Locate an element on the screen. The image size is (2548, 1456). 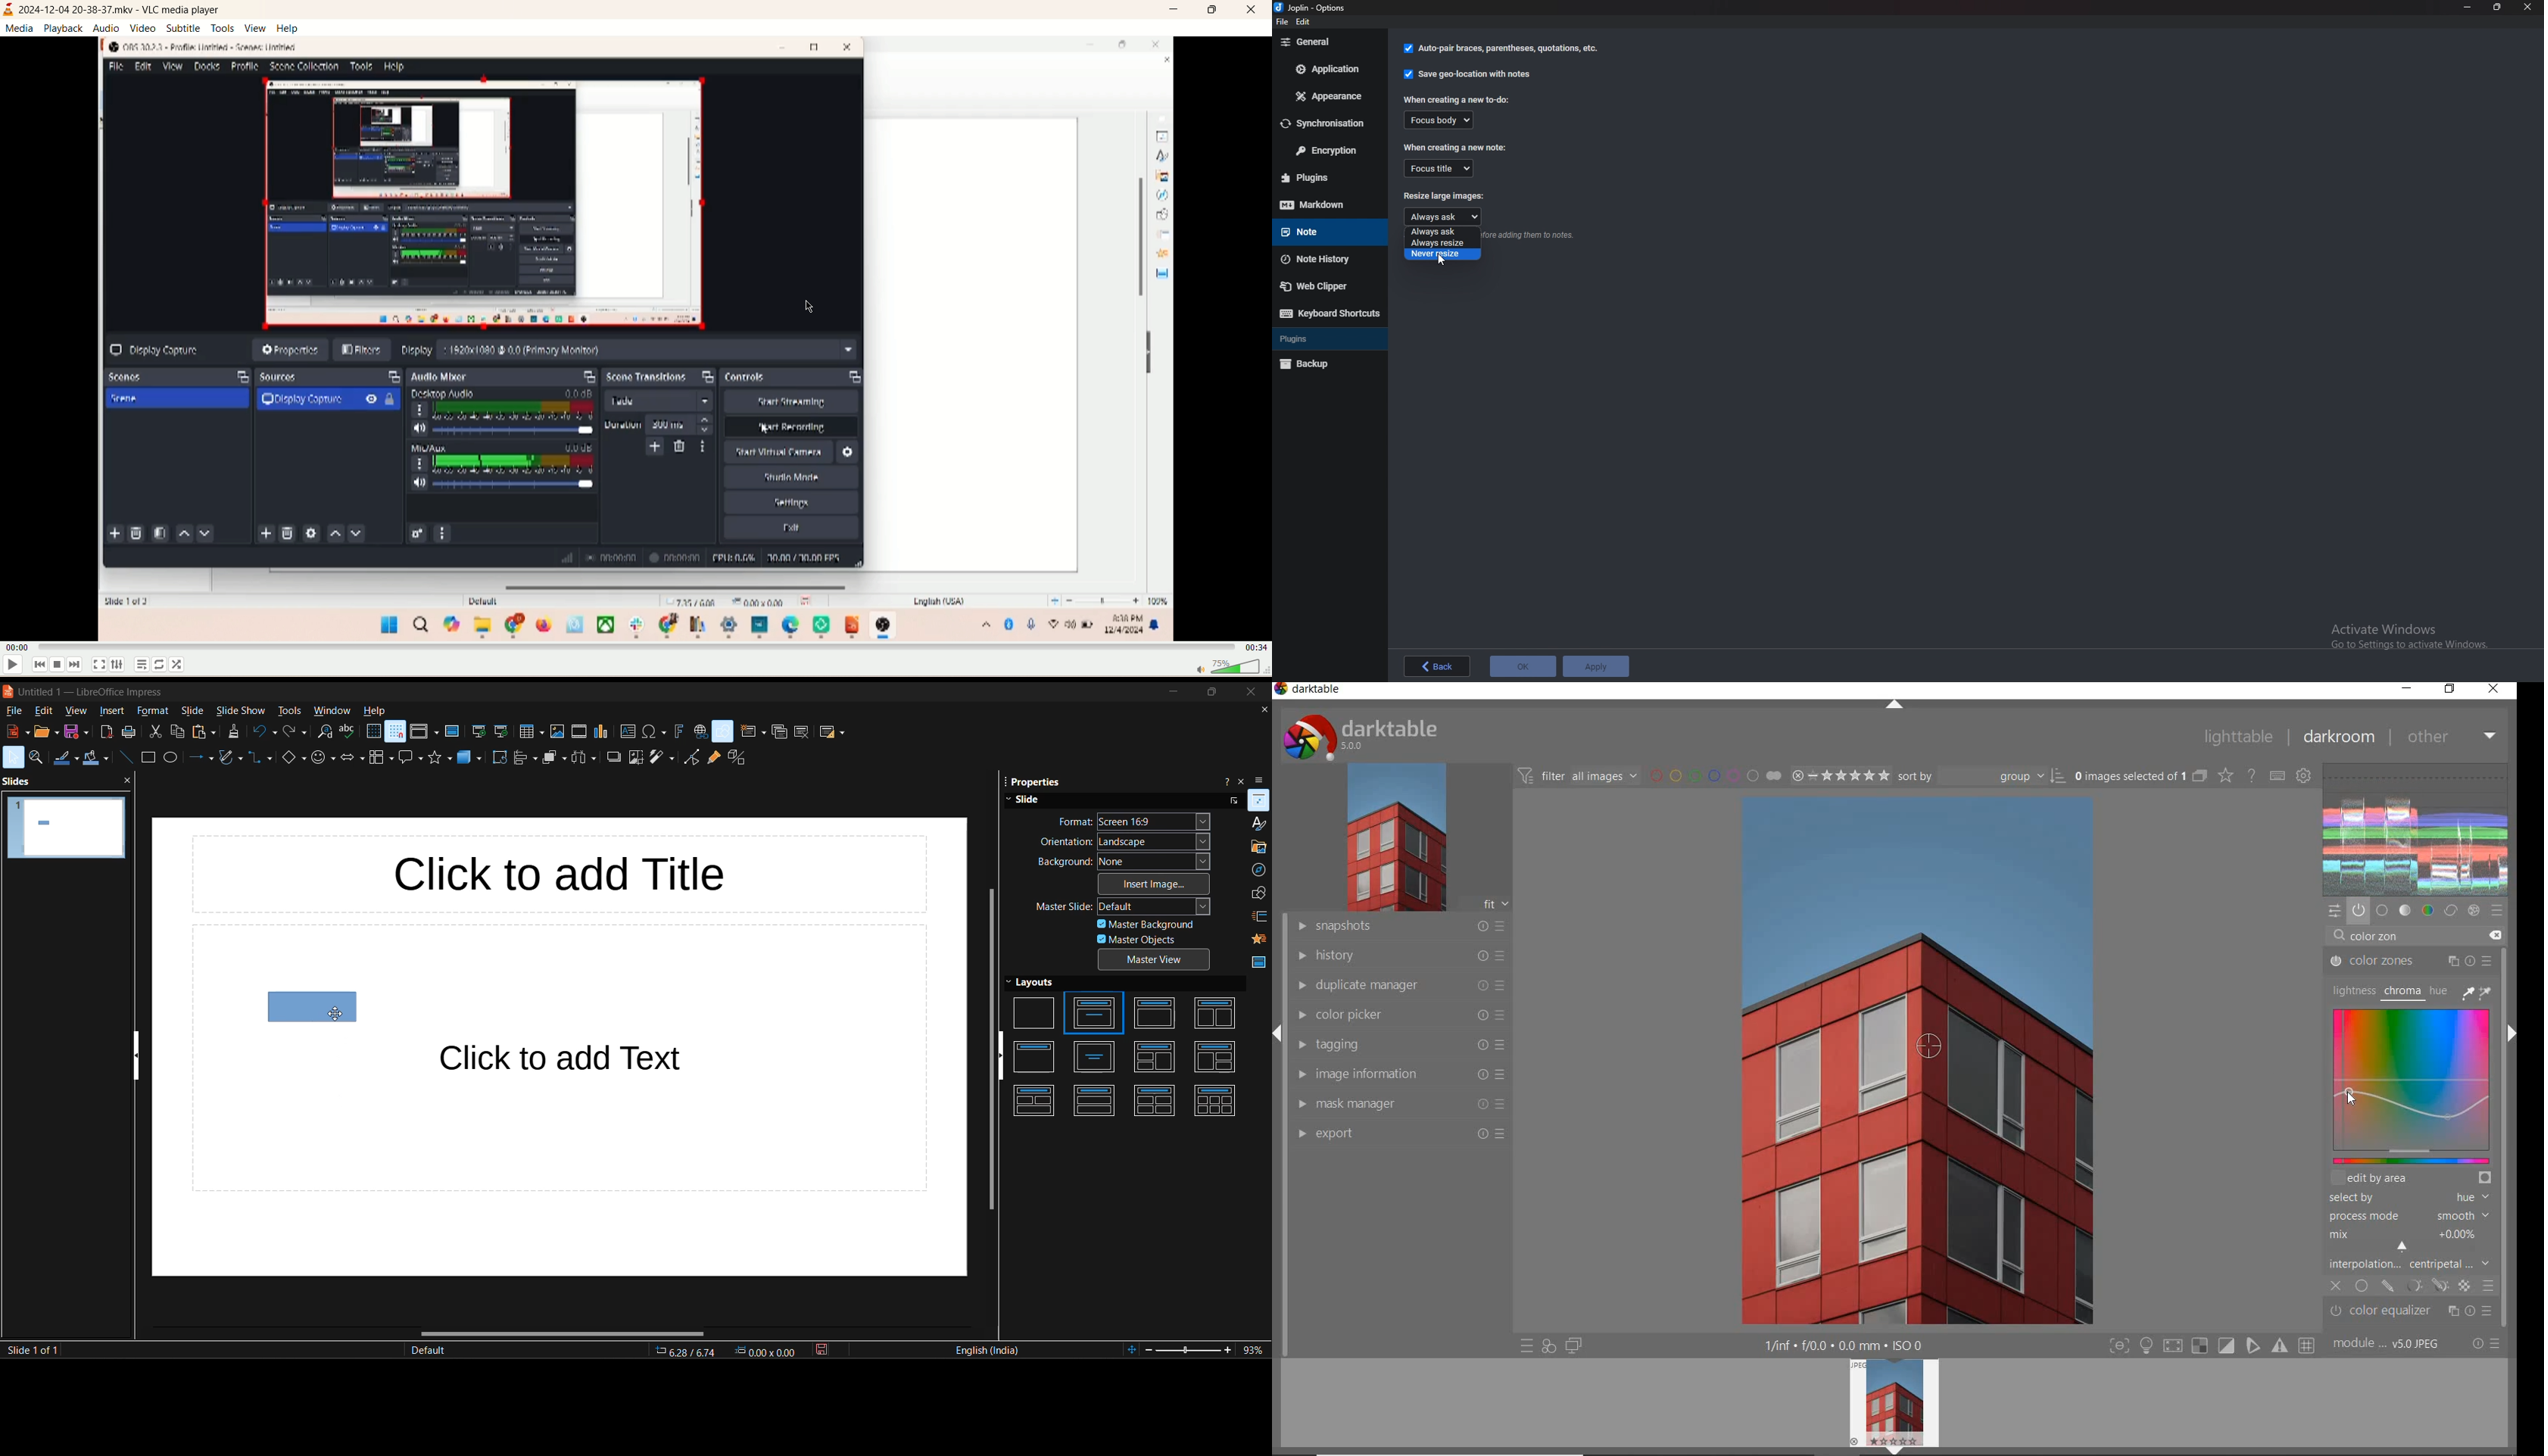
Always resize is located at coordinates (1442, 243).